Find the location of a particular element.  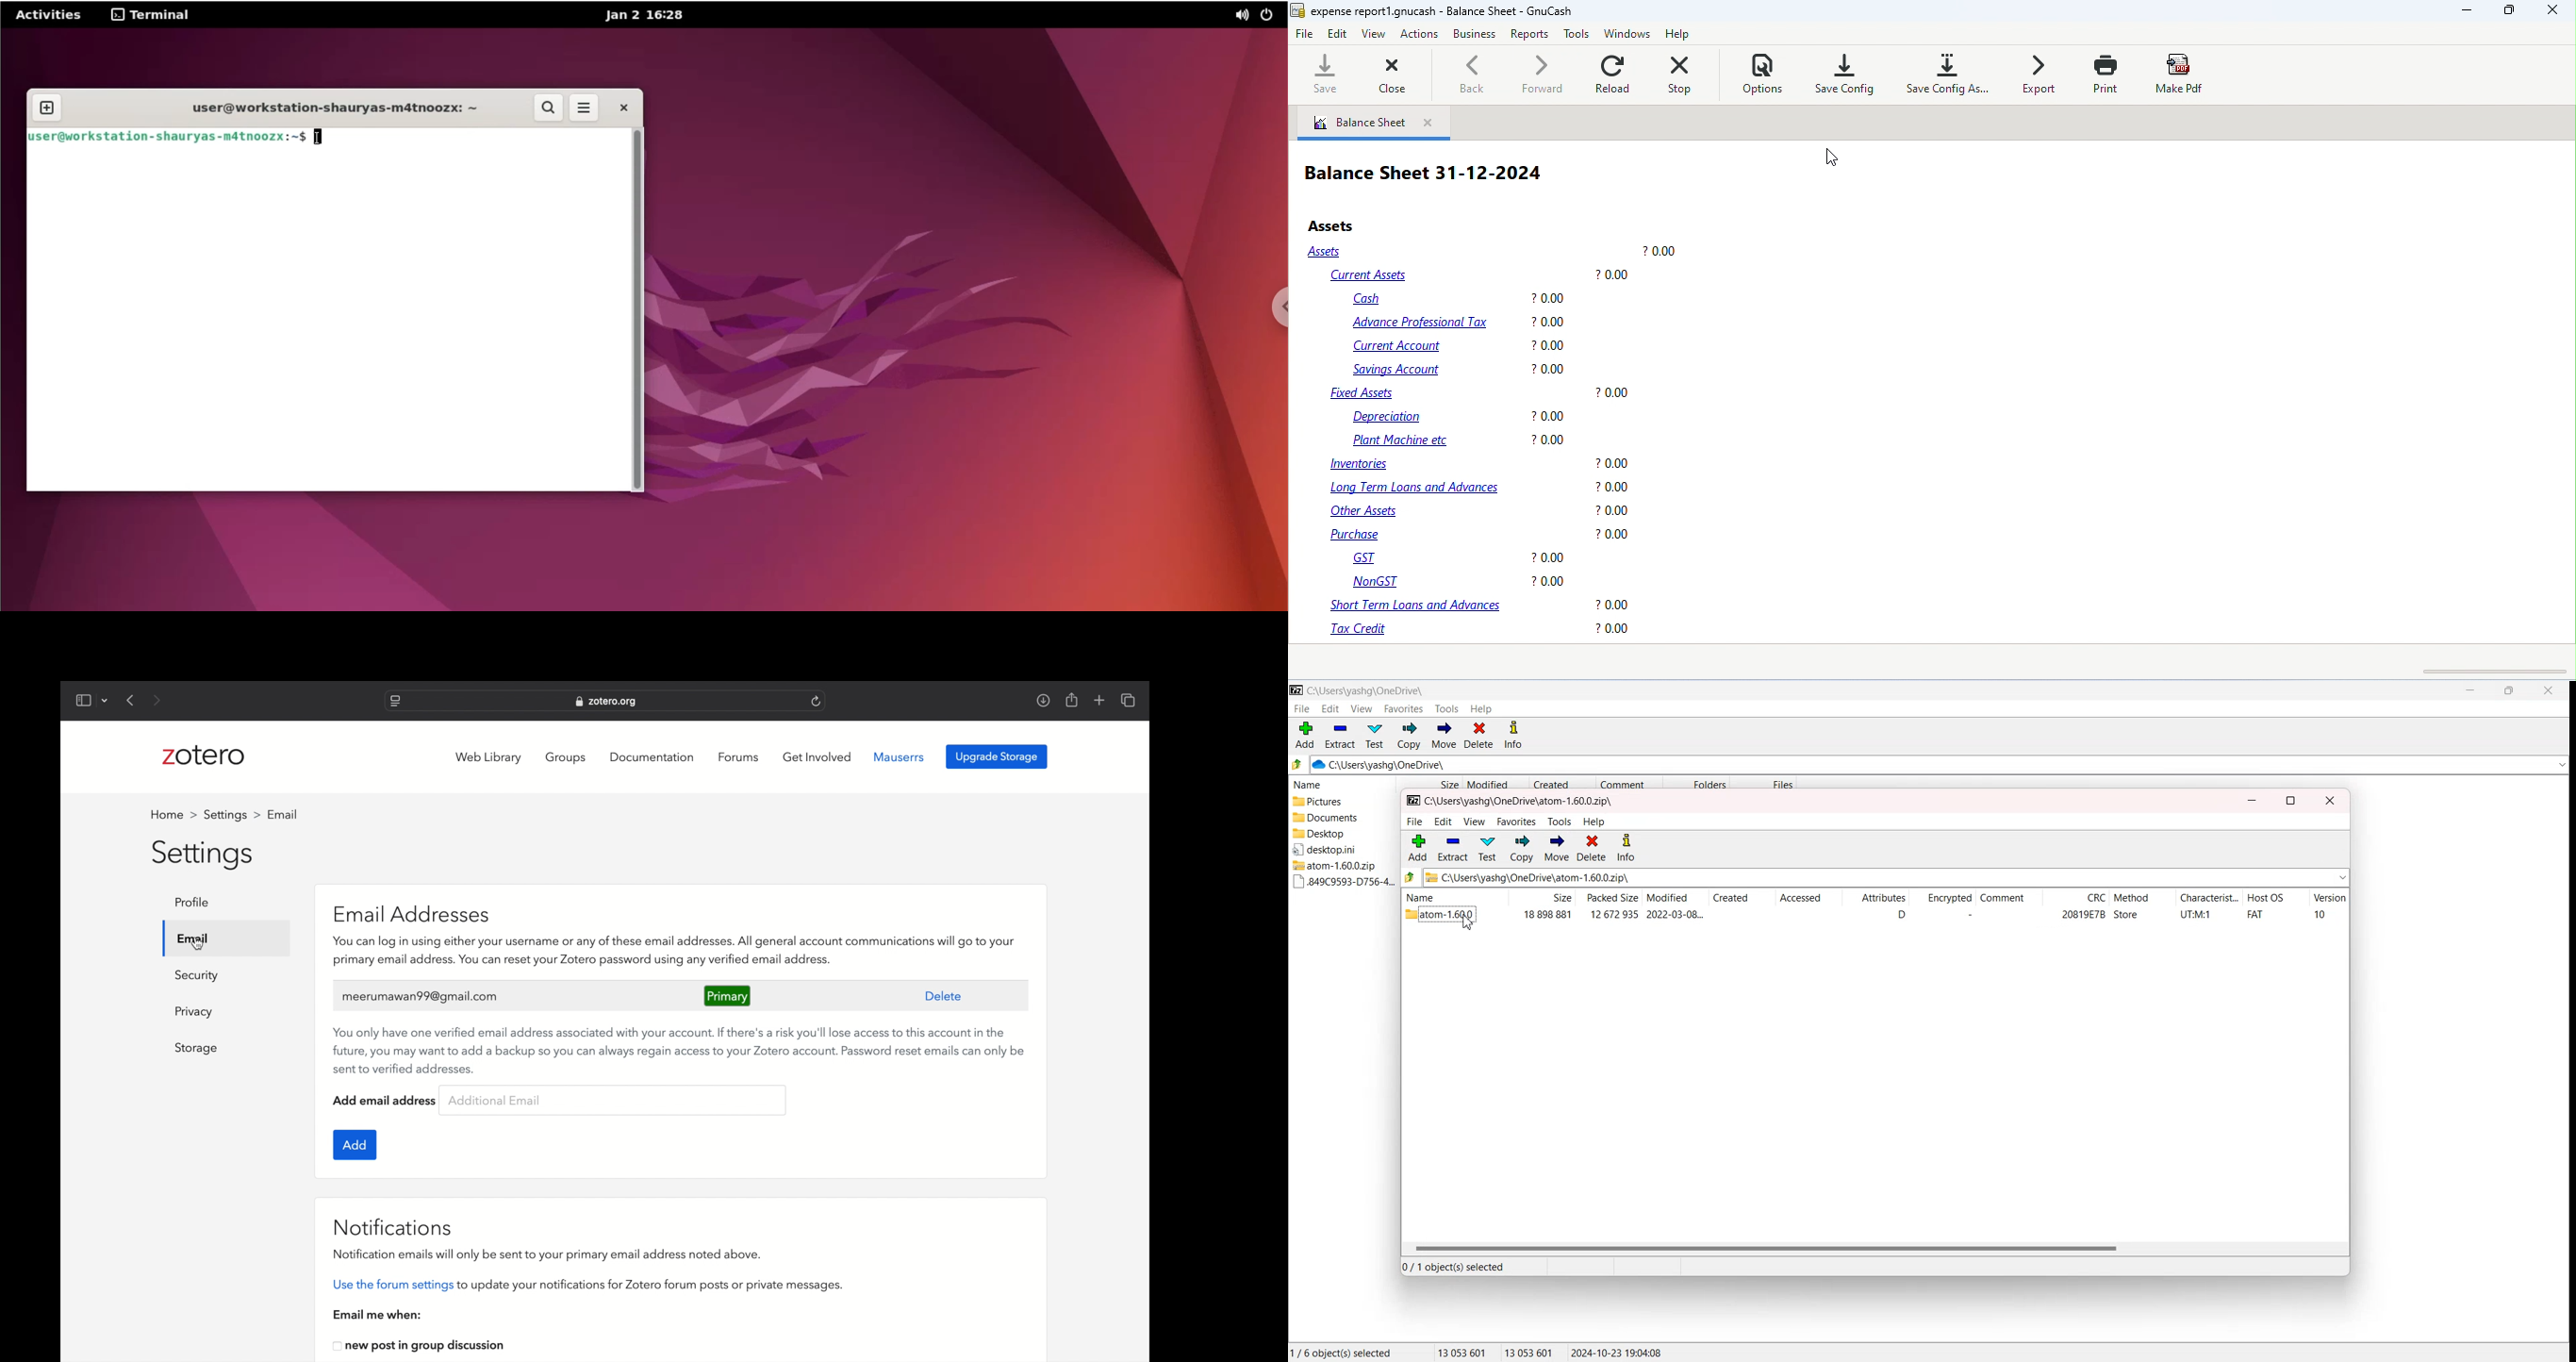

save config as is located at coordinates (1950, 72).